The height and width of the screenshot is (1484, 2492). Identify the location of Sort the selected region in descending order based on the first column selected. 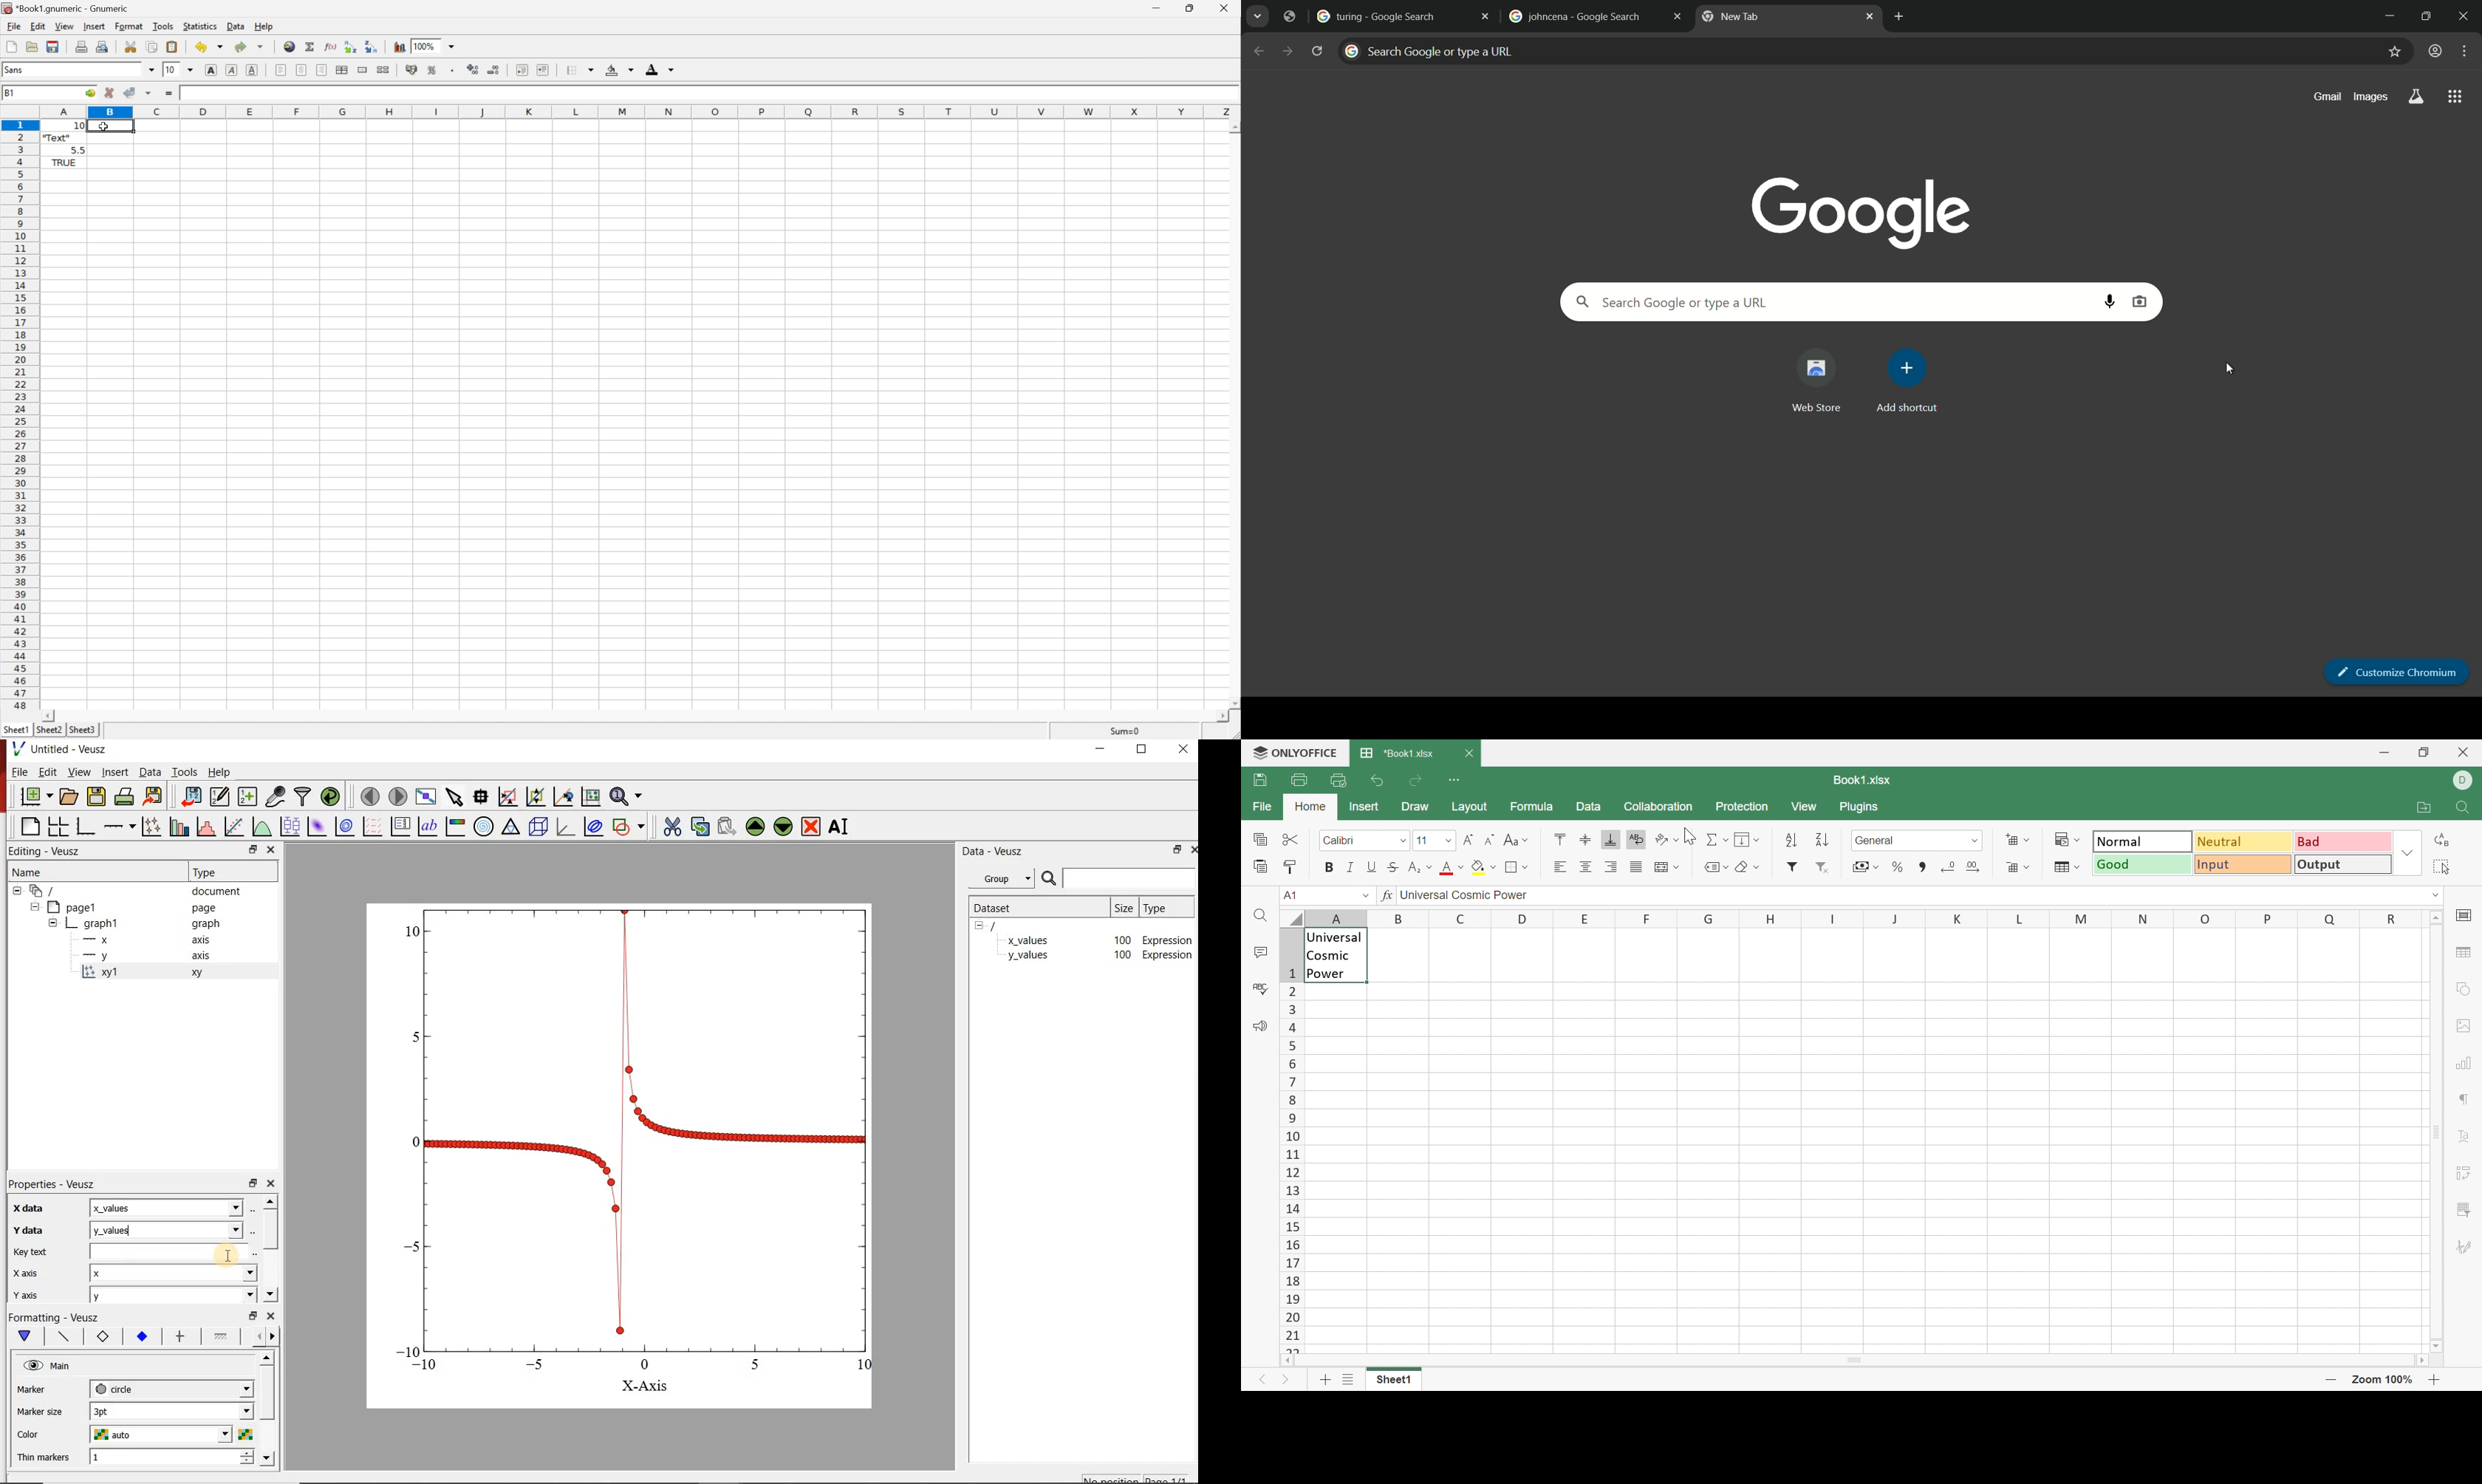
(372, 46).